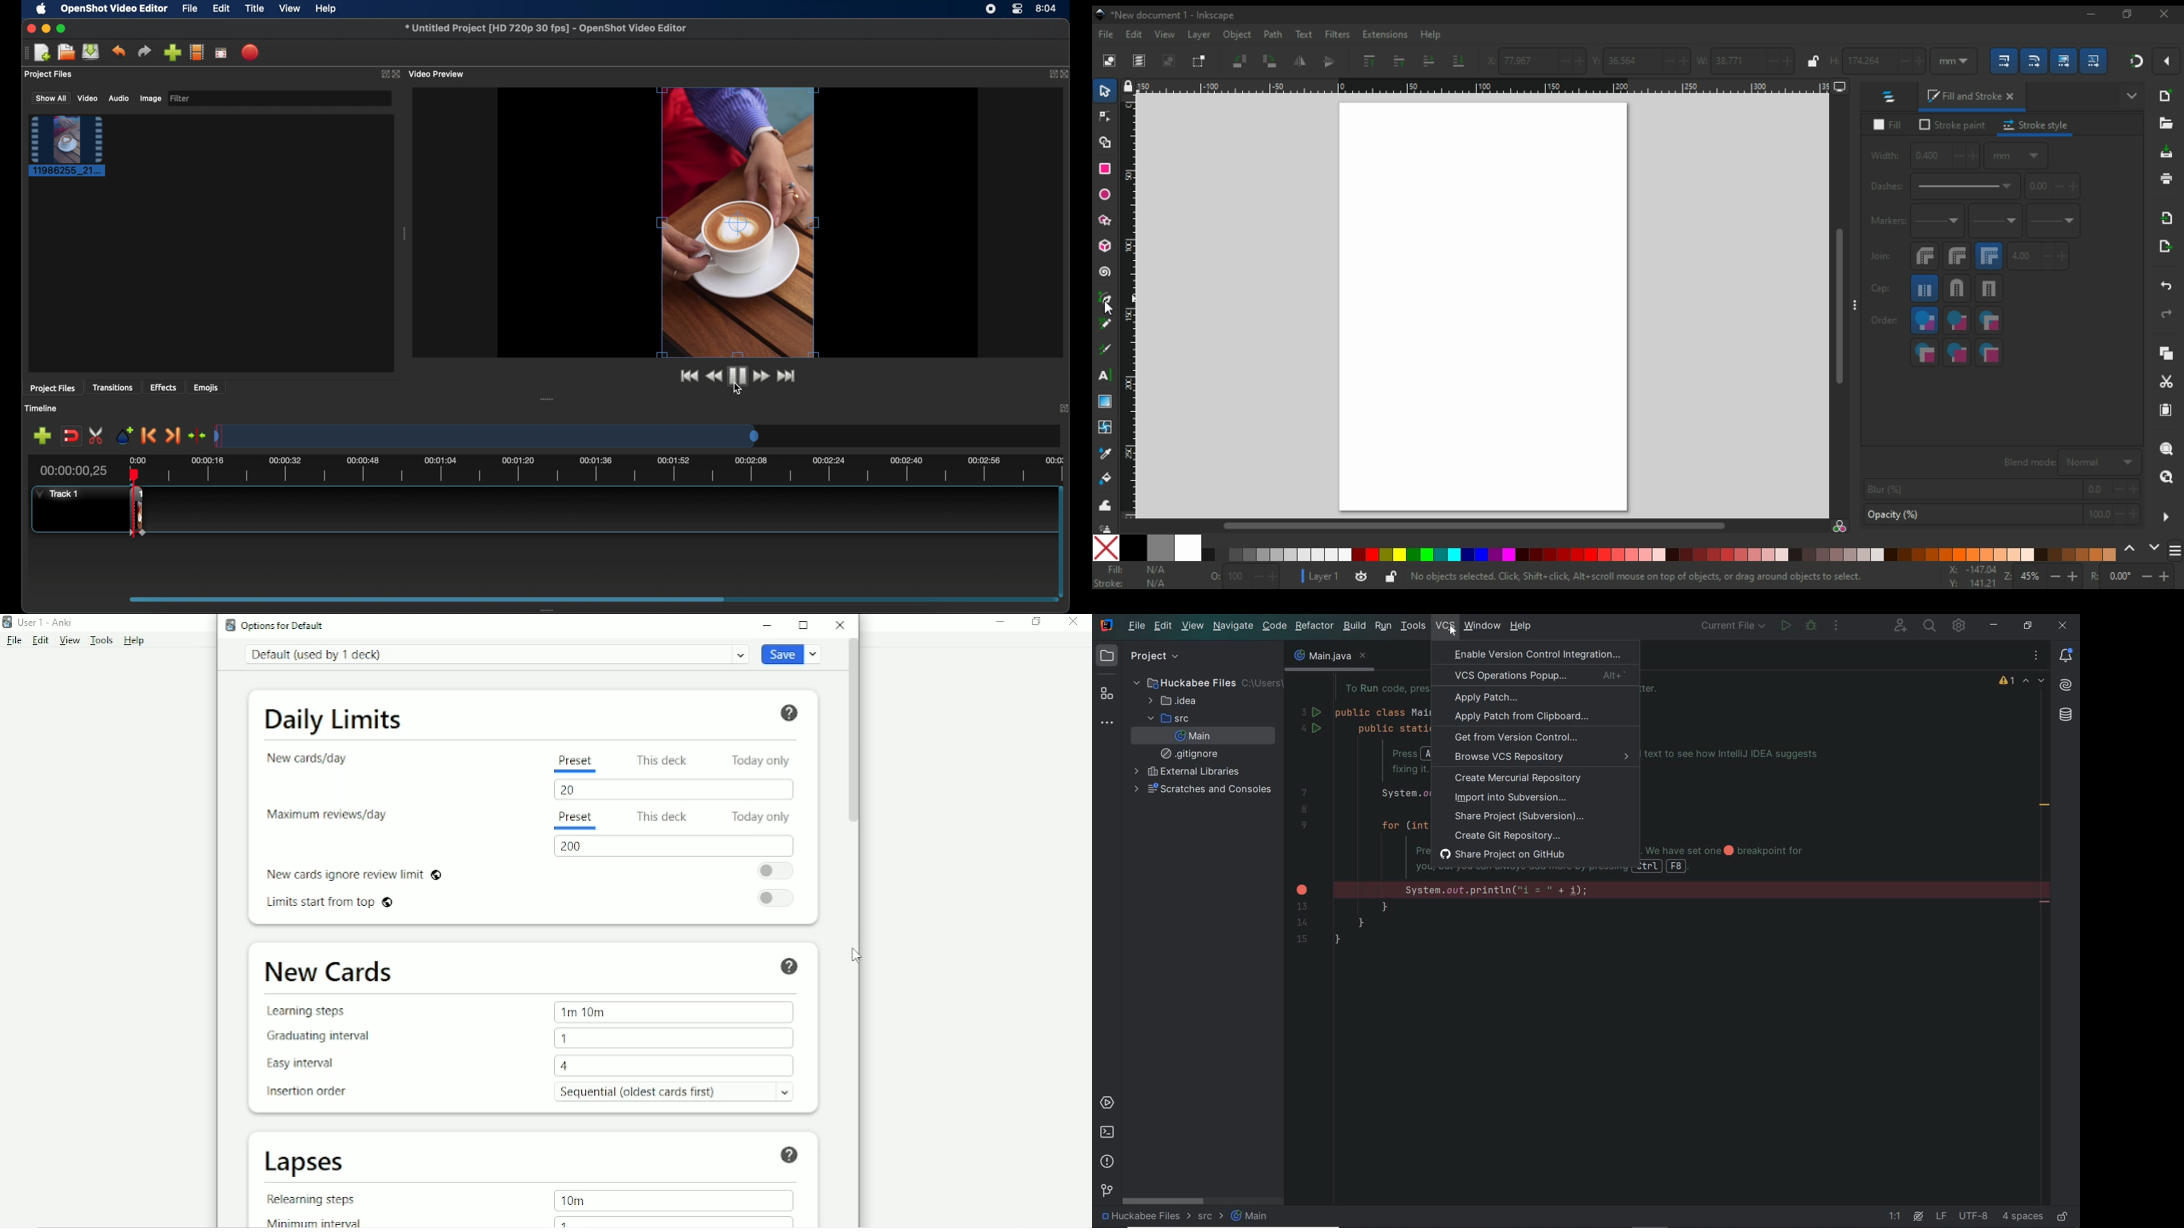  I want to click on markers, fills, stroke, so click(1925, 352).